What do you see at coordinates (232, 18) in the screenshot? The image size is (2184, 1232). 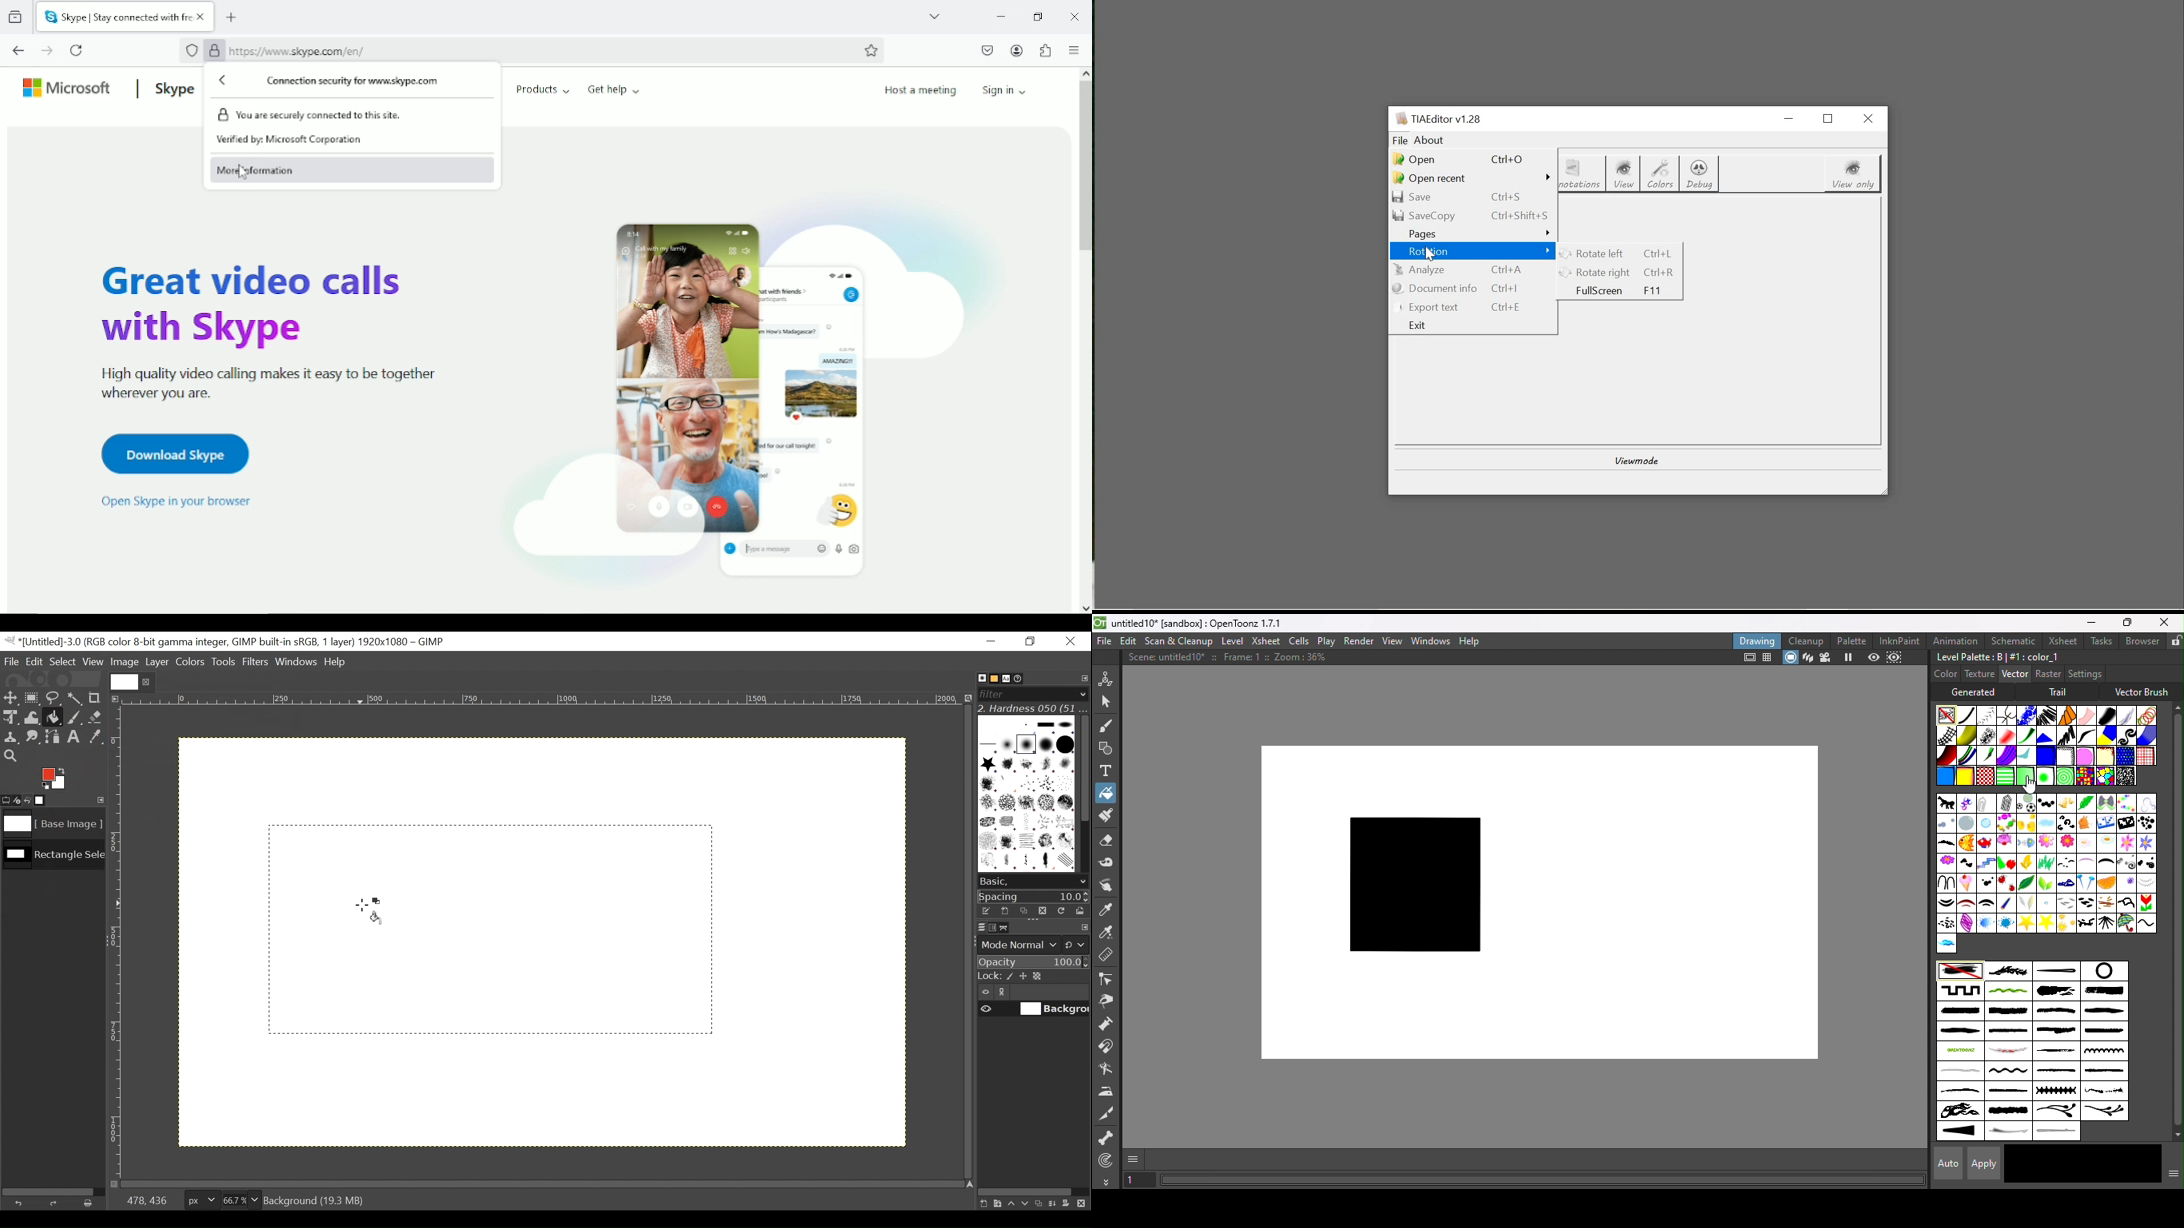 I see `New tab` at bounding box center [232, 18].